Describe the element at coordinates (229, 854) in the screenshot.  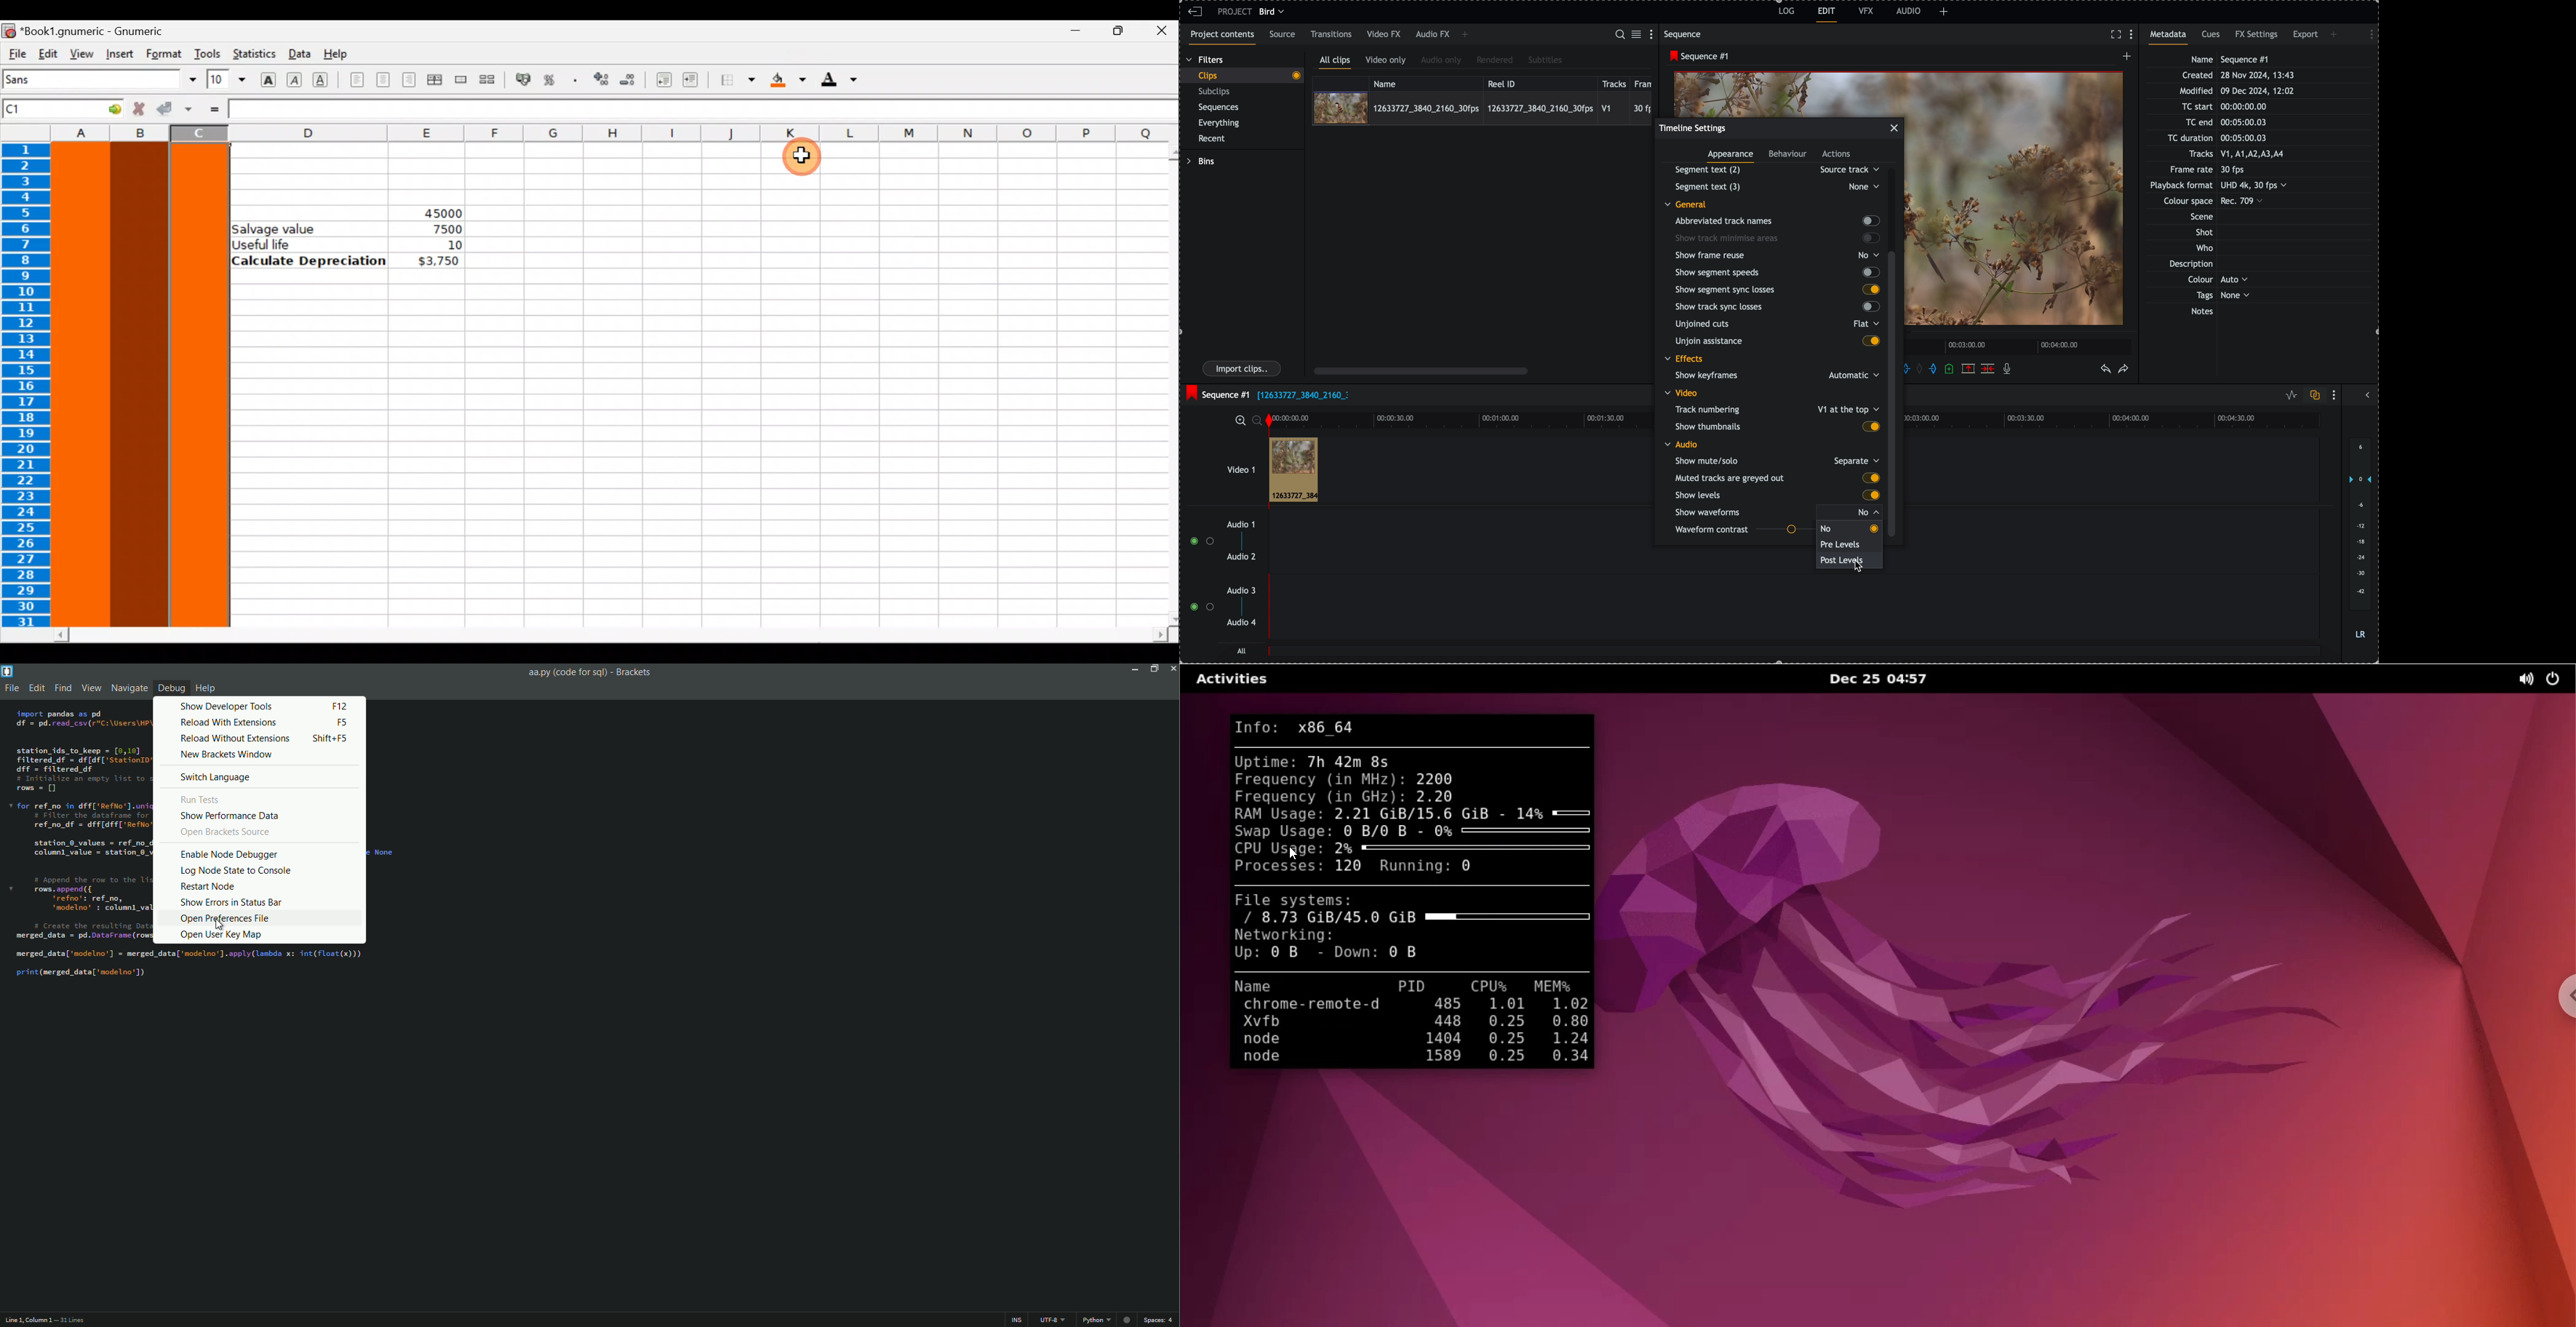
I see `enable node debugger` at that location.